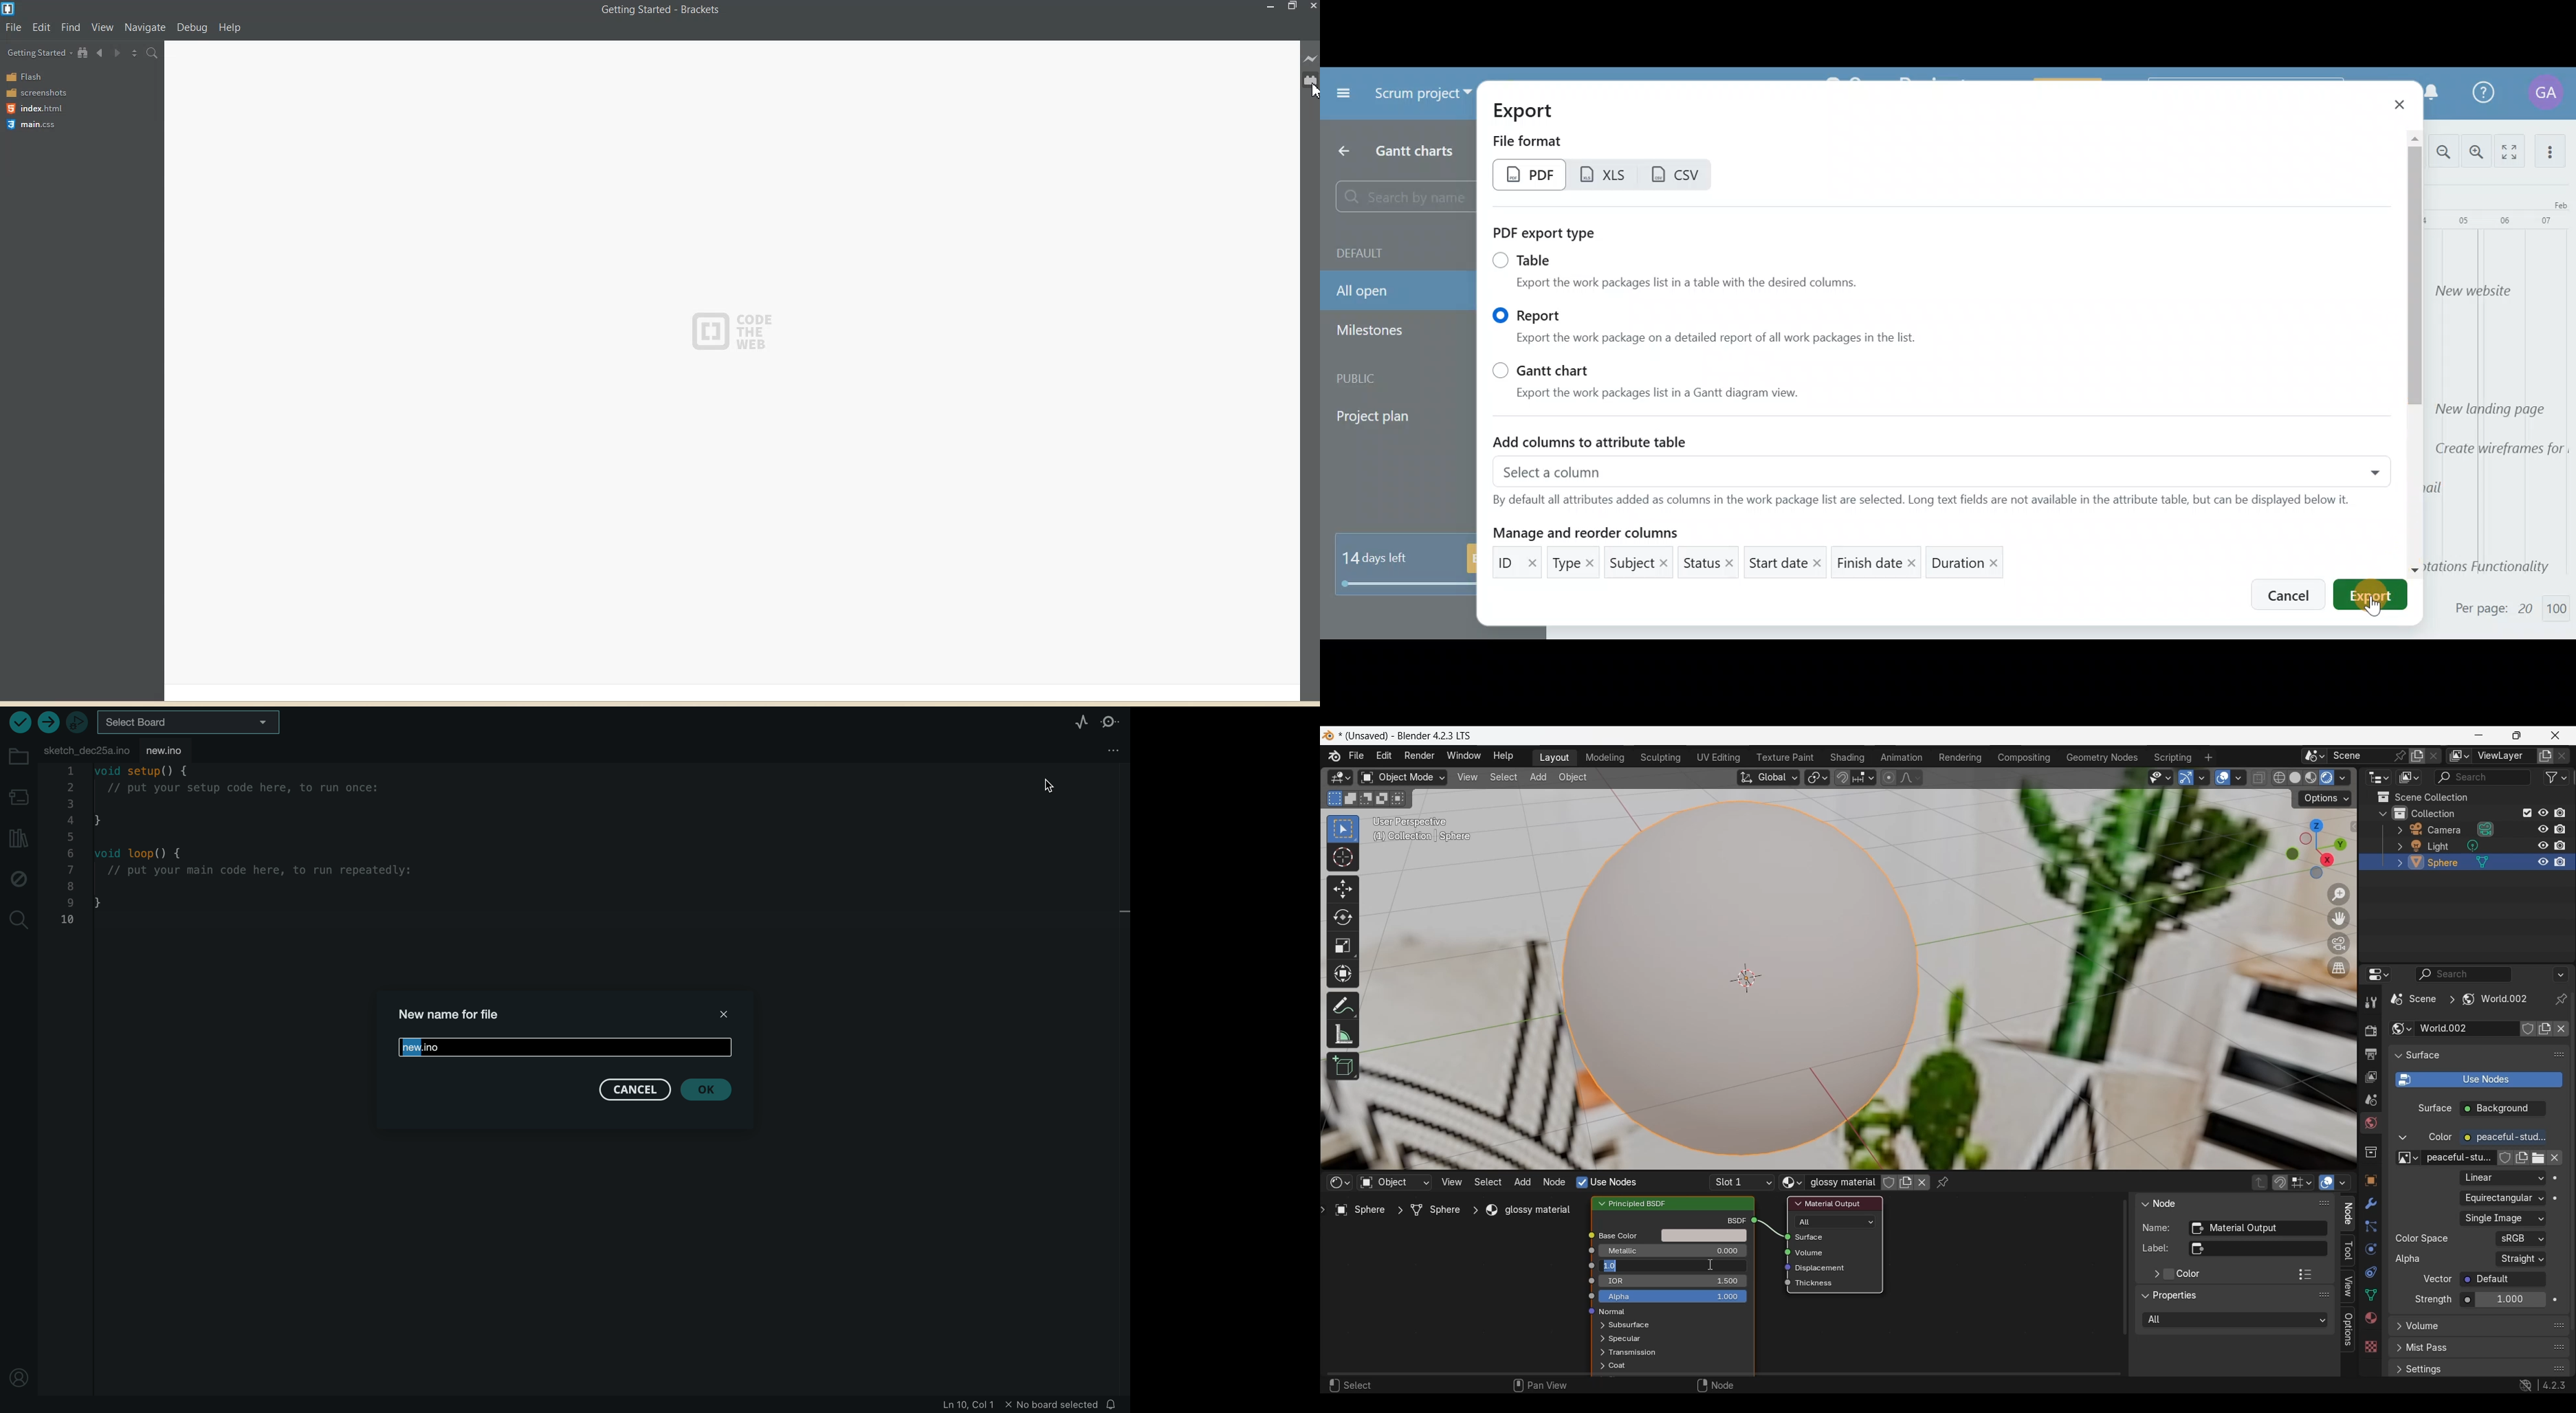 The width and height of the screenshot is (2576, 1428). I want to click on Maximize, so click(1292, 7).